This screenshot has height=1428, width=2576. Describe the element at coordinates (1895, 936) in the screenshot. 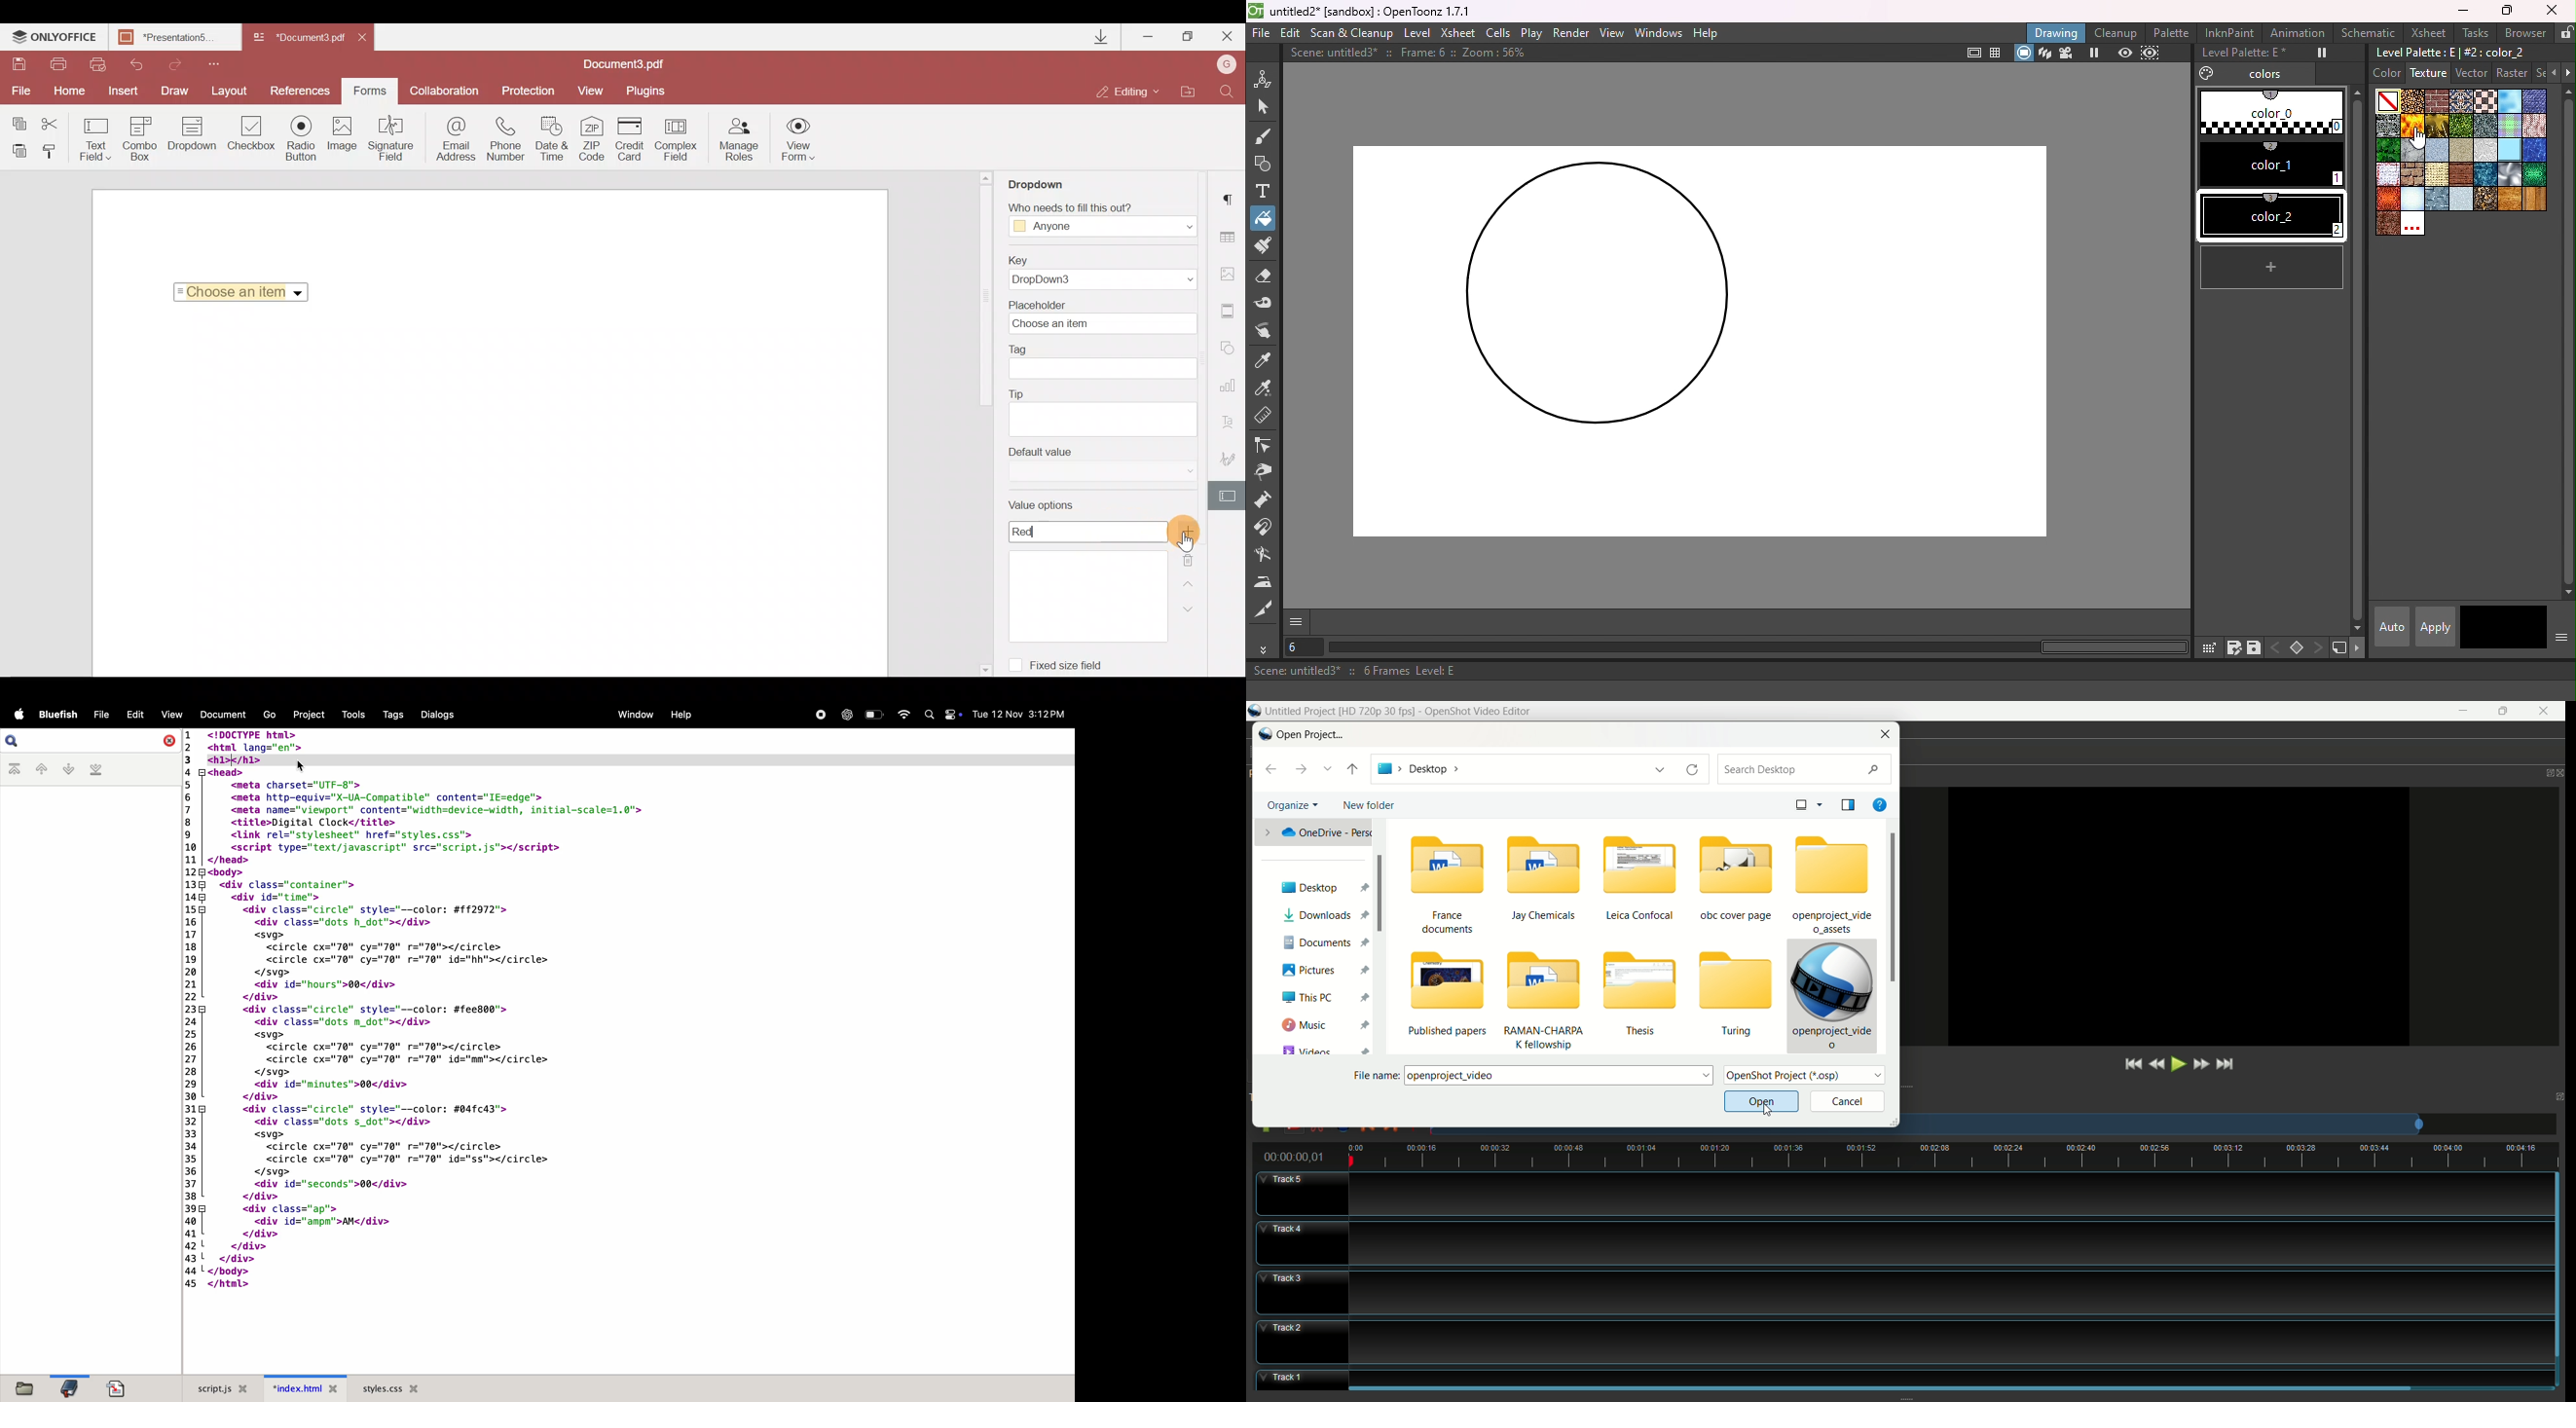

I see `scroll bar` at that location.